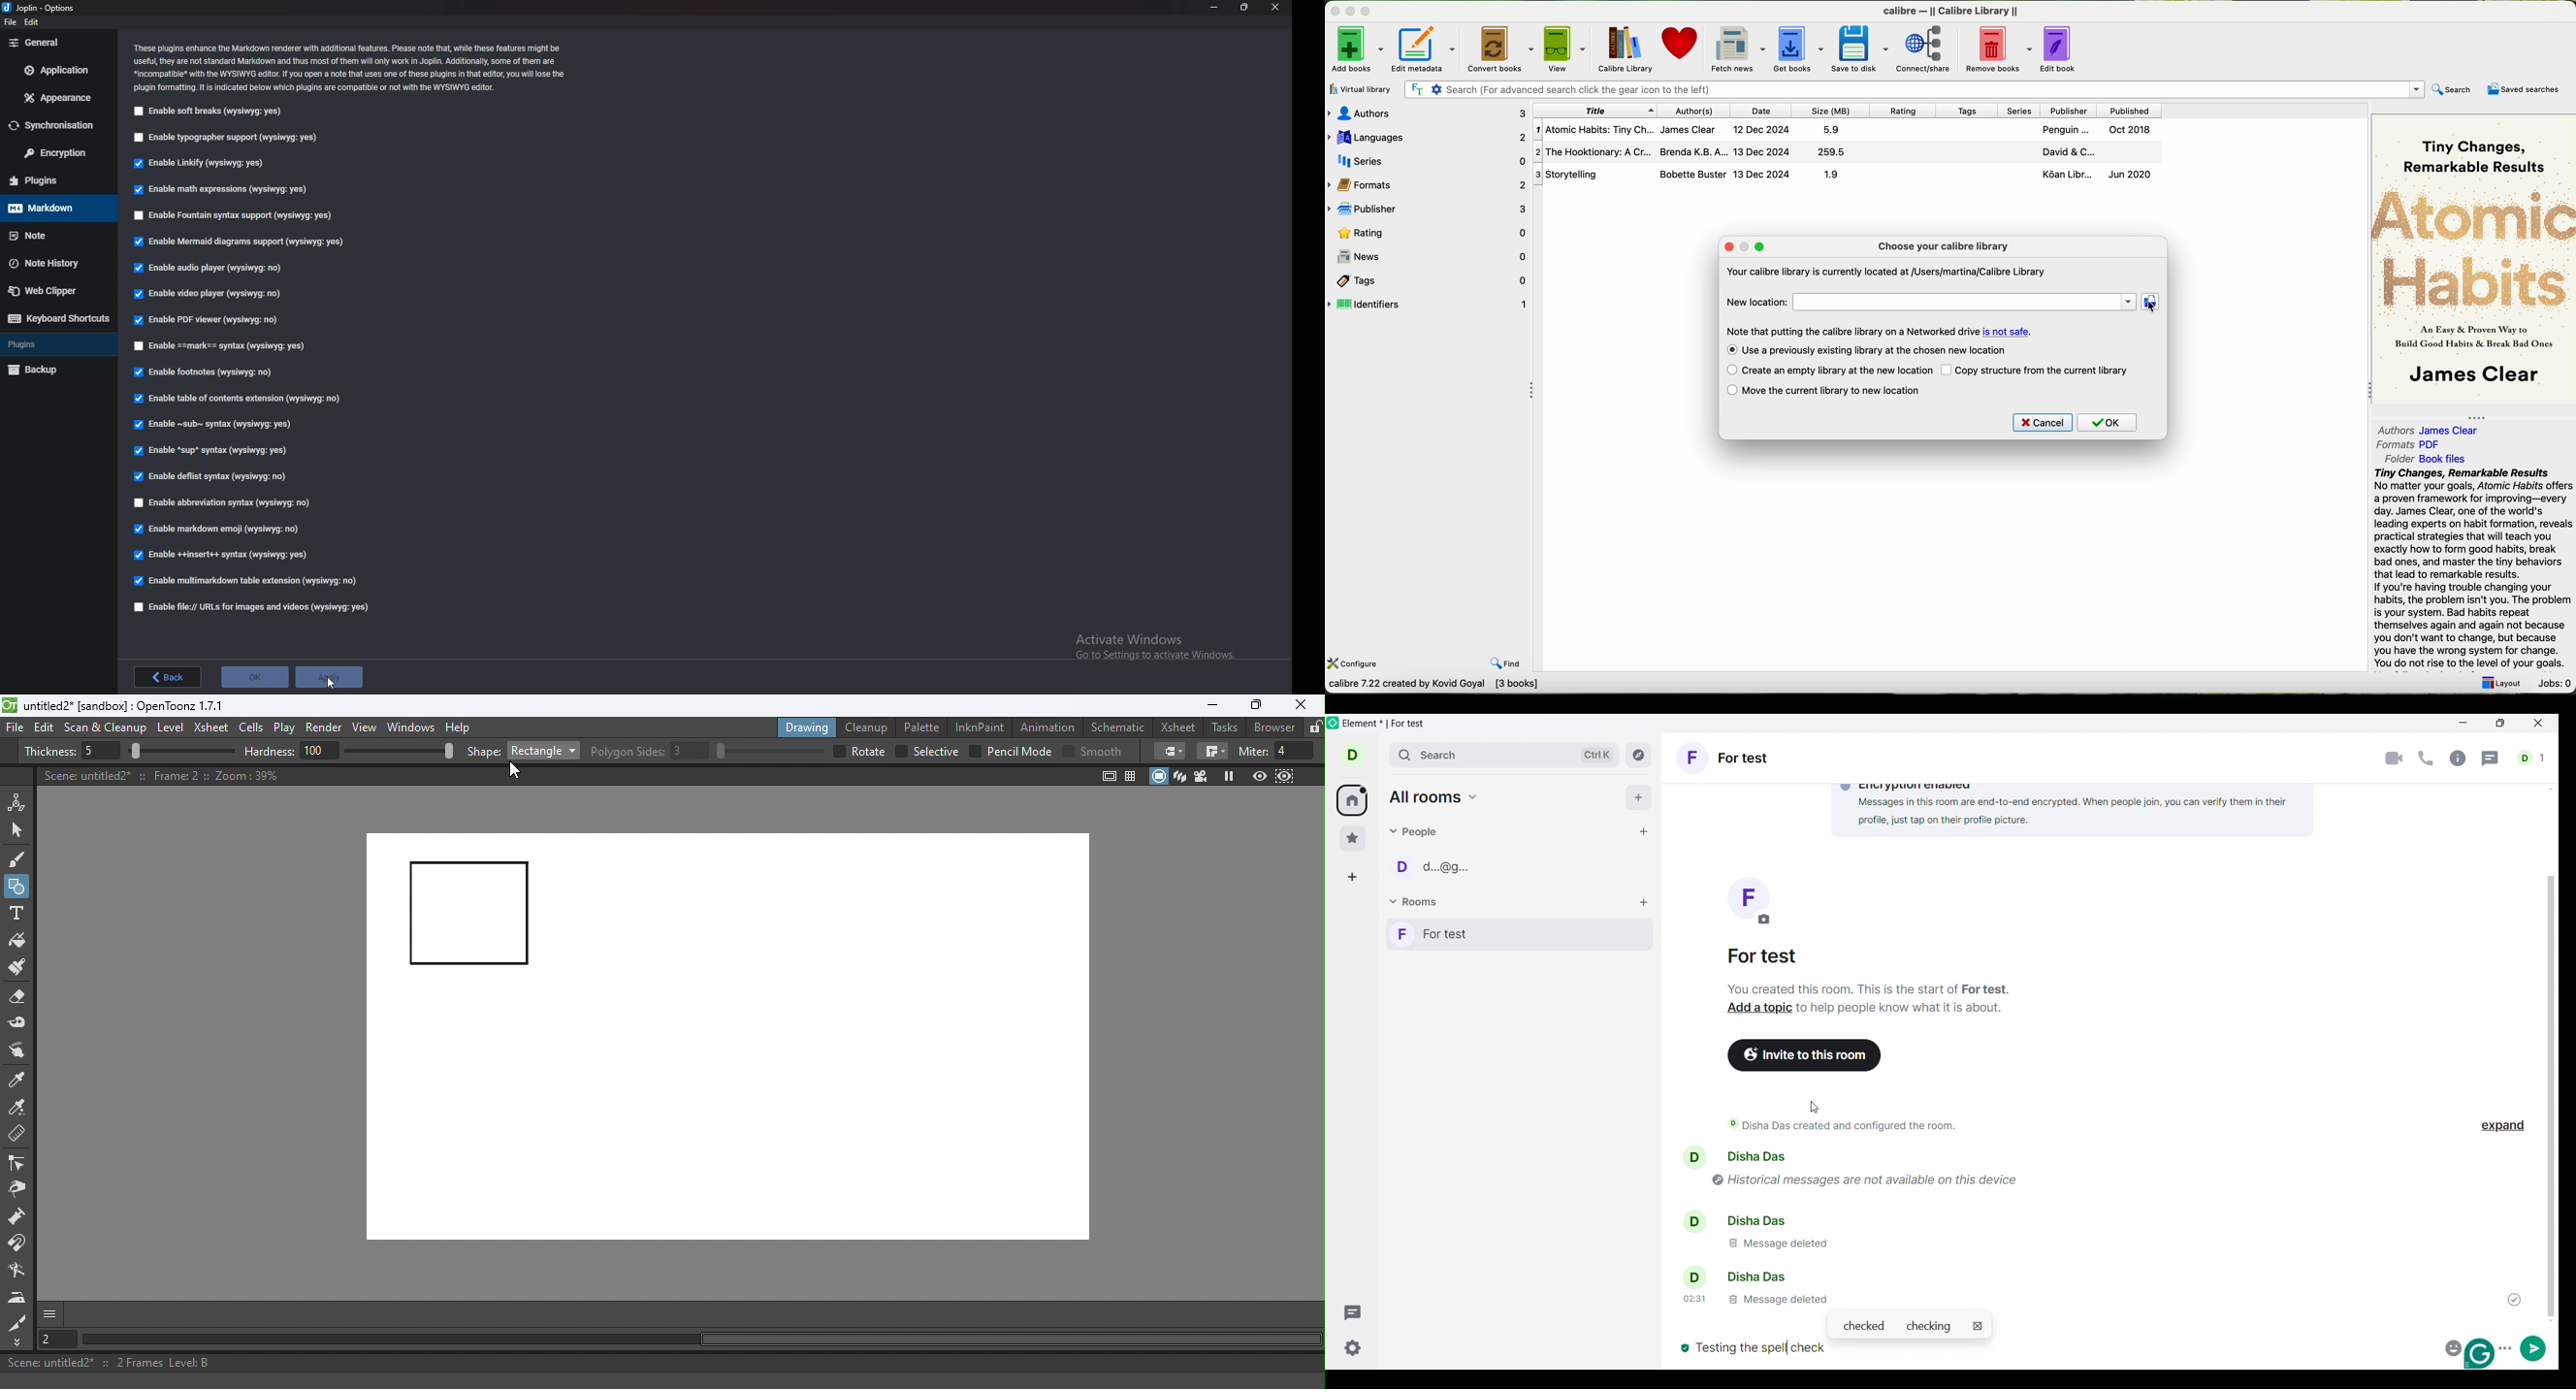 The image size is (2576, 1400). What do you see at coordinates (1798, 47) in the screenshot?
I see `get books` at bounding box center [1798, 47].